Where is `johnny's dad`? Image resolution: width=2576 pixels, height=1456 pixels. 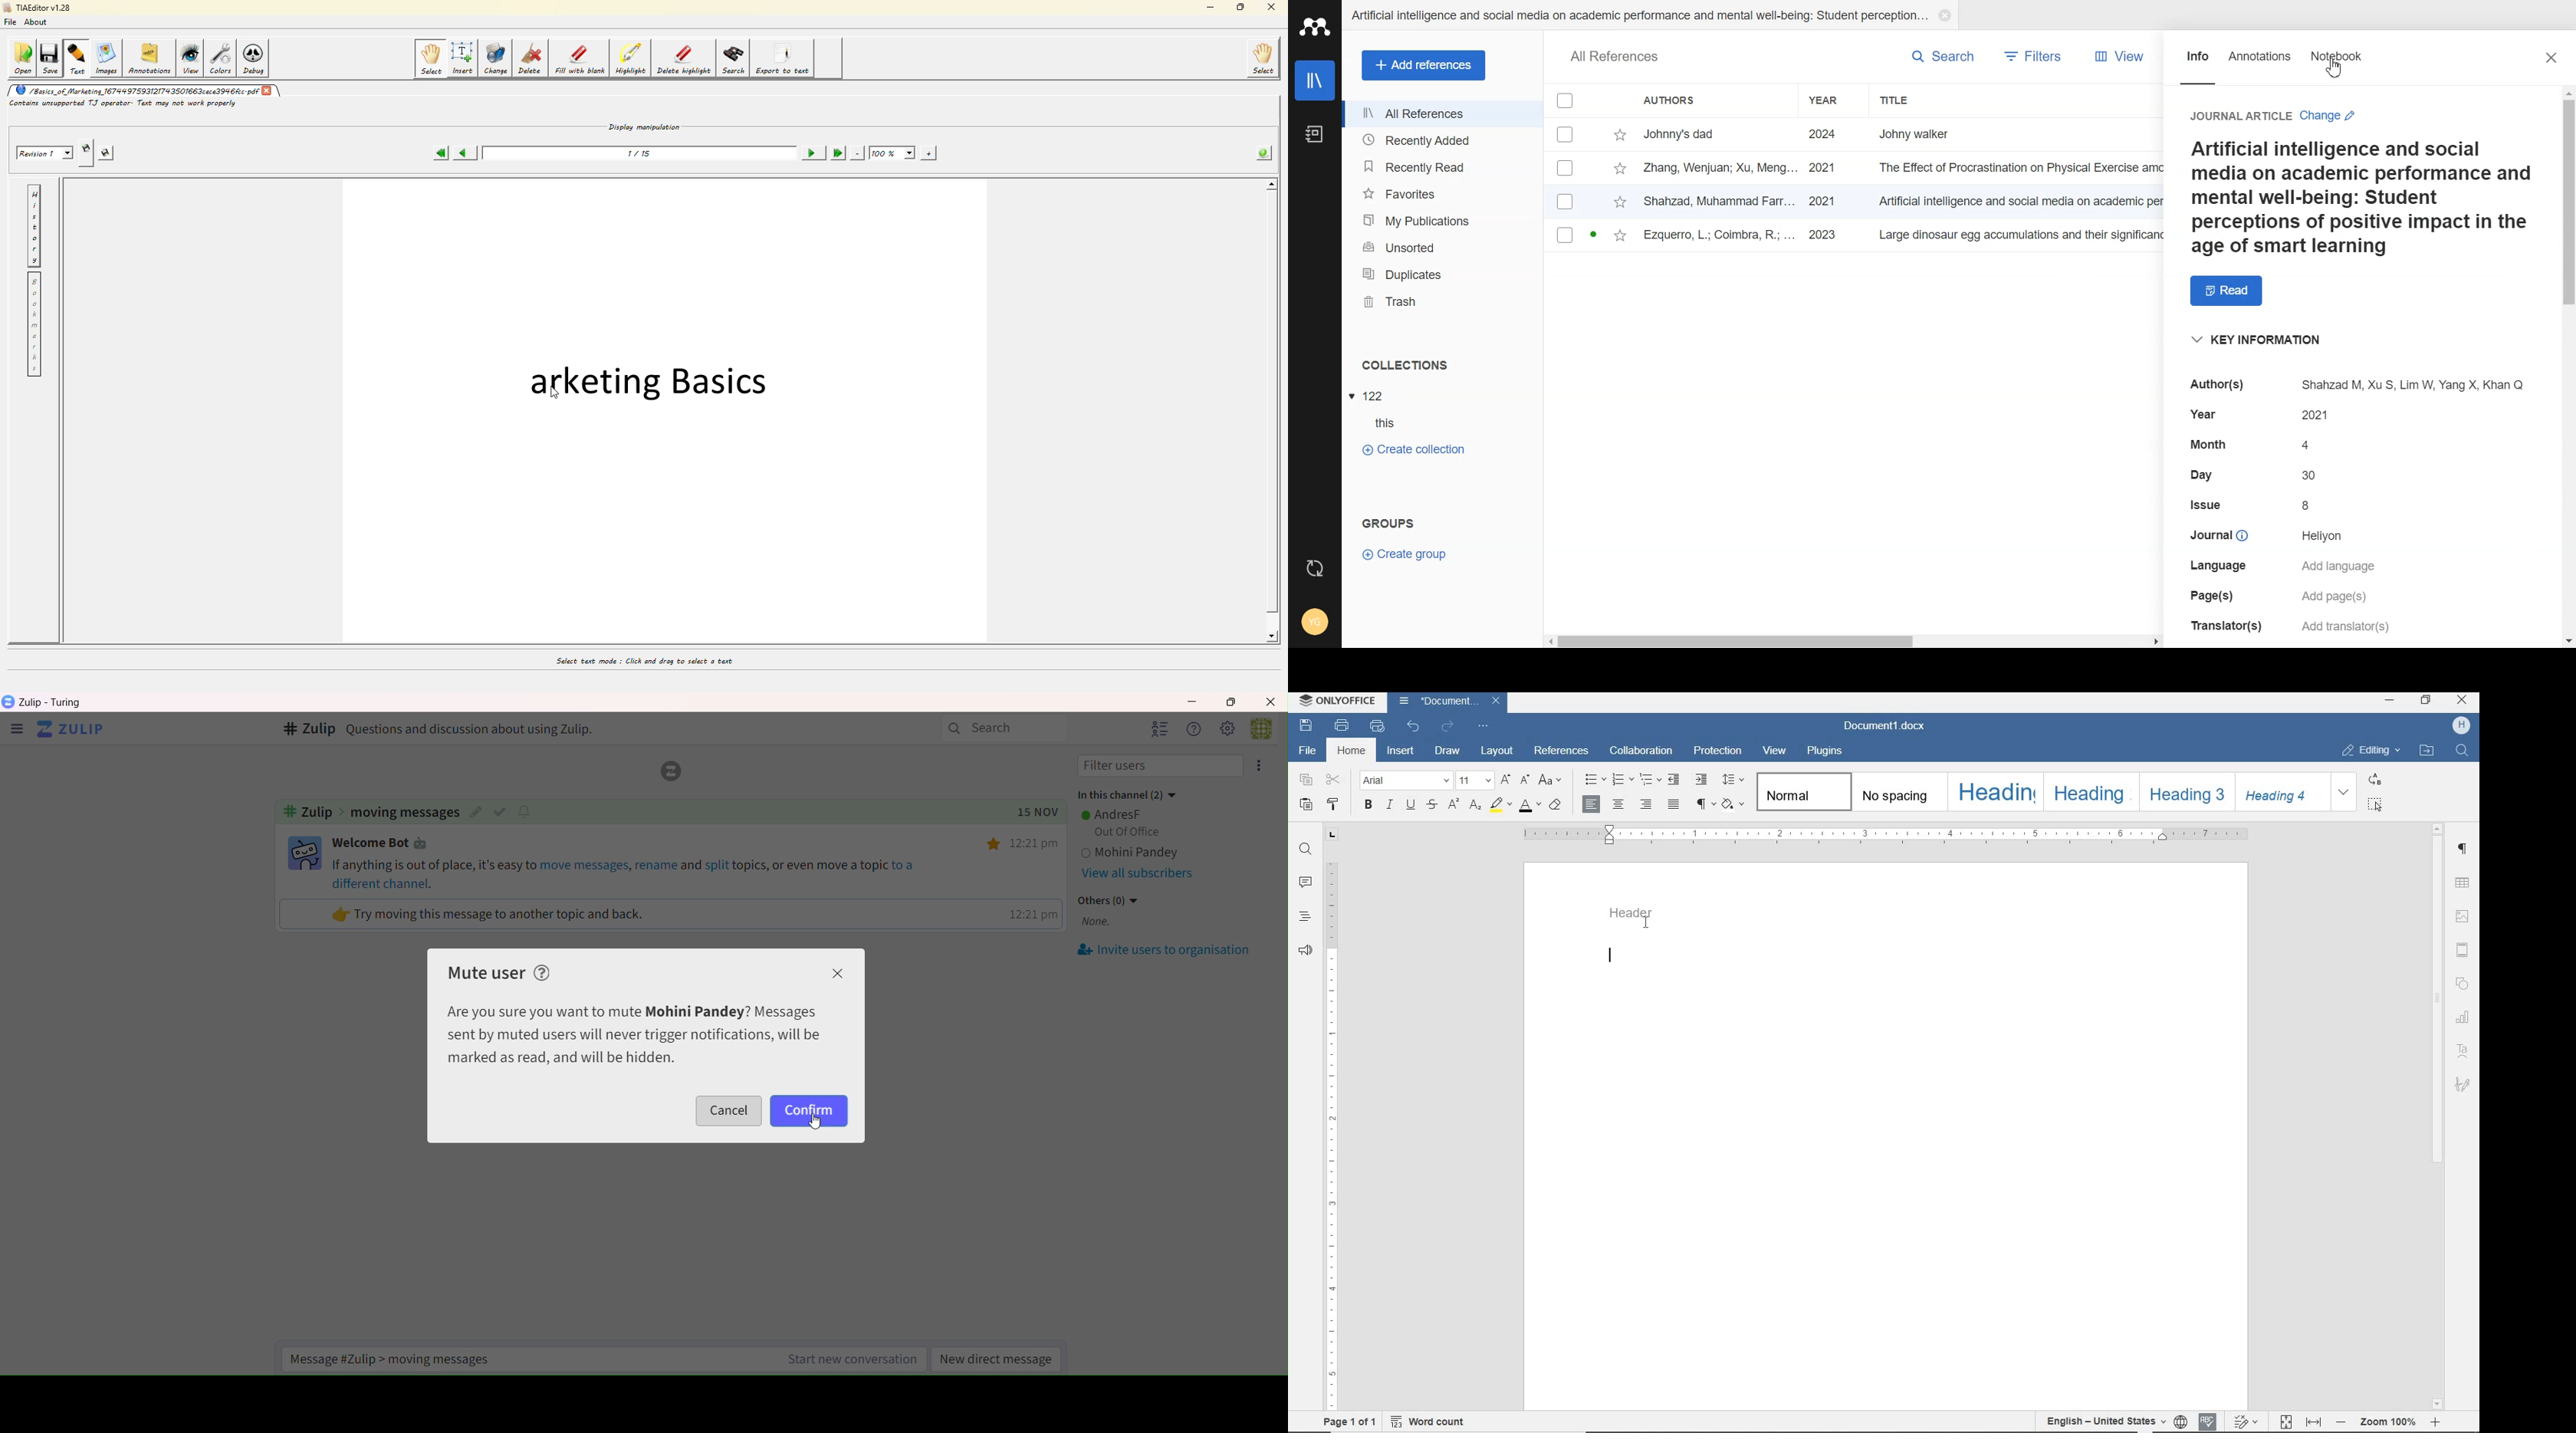
johnny's dad is located at coordinates (1721, 133).